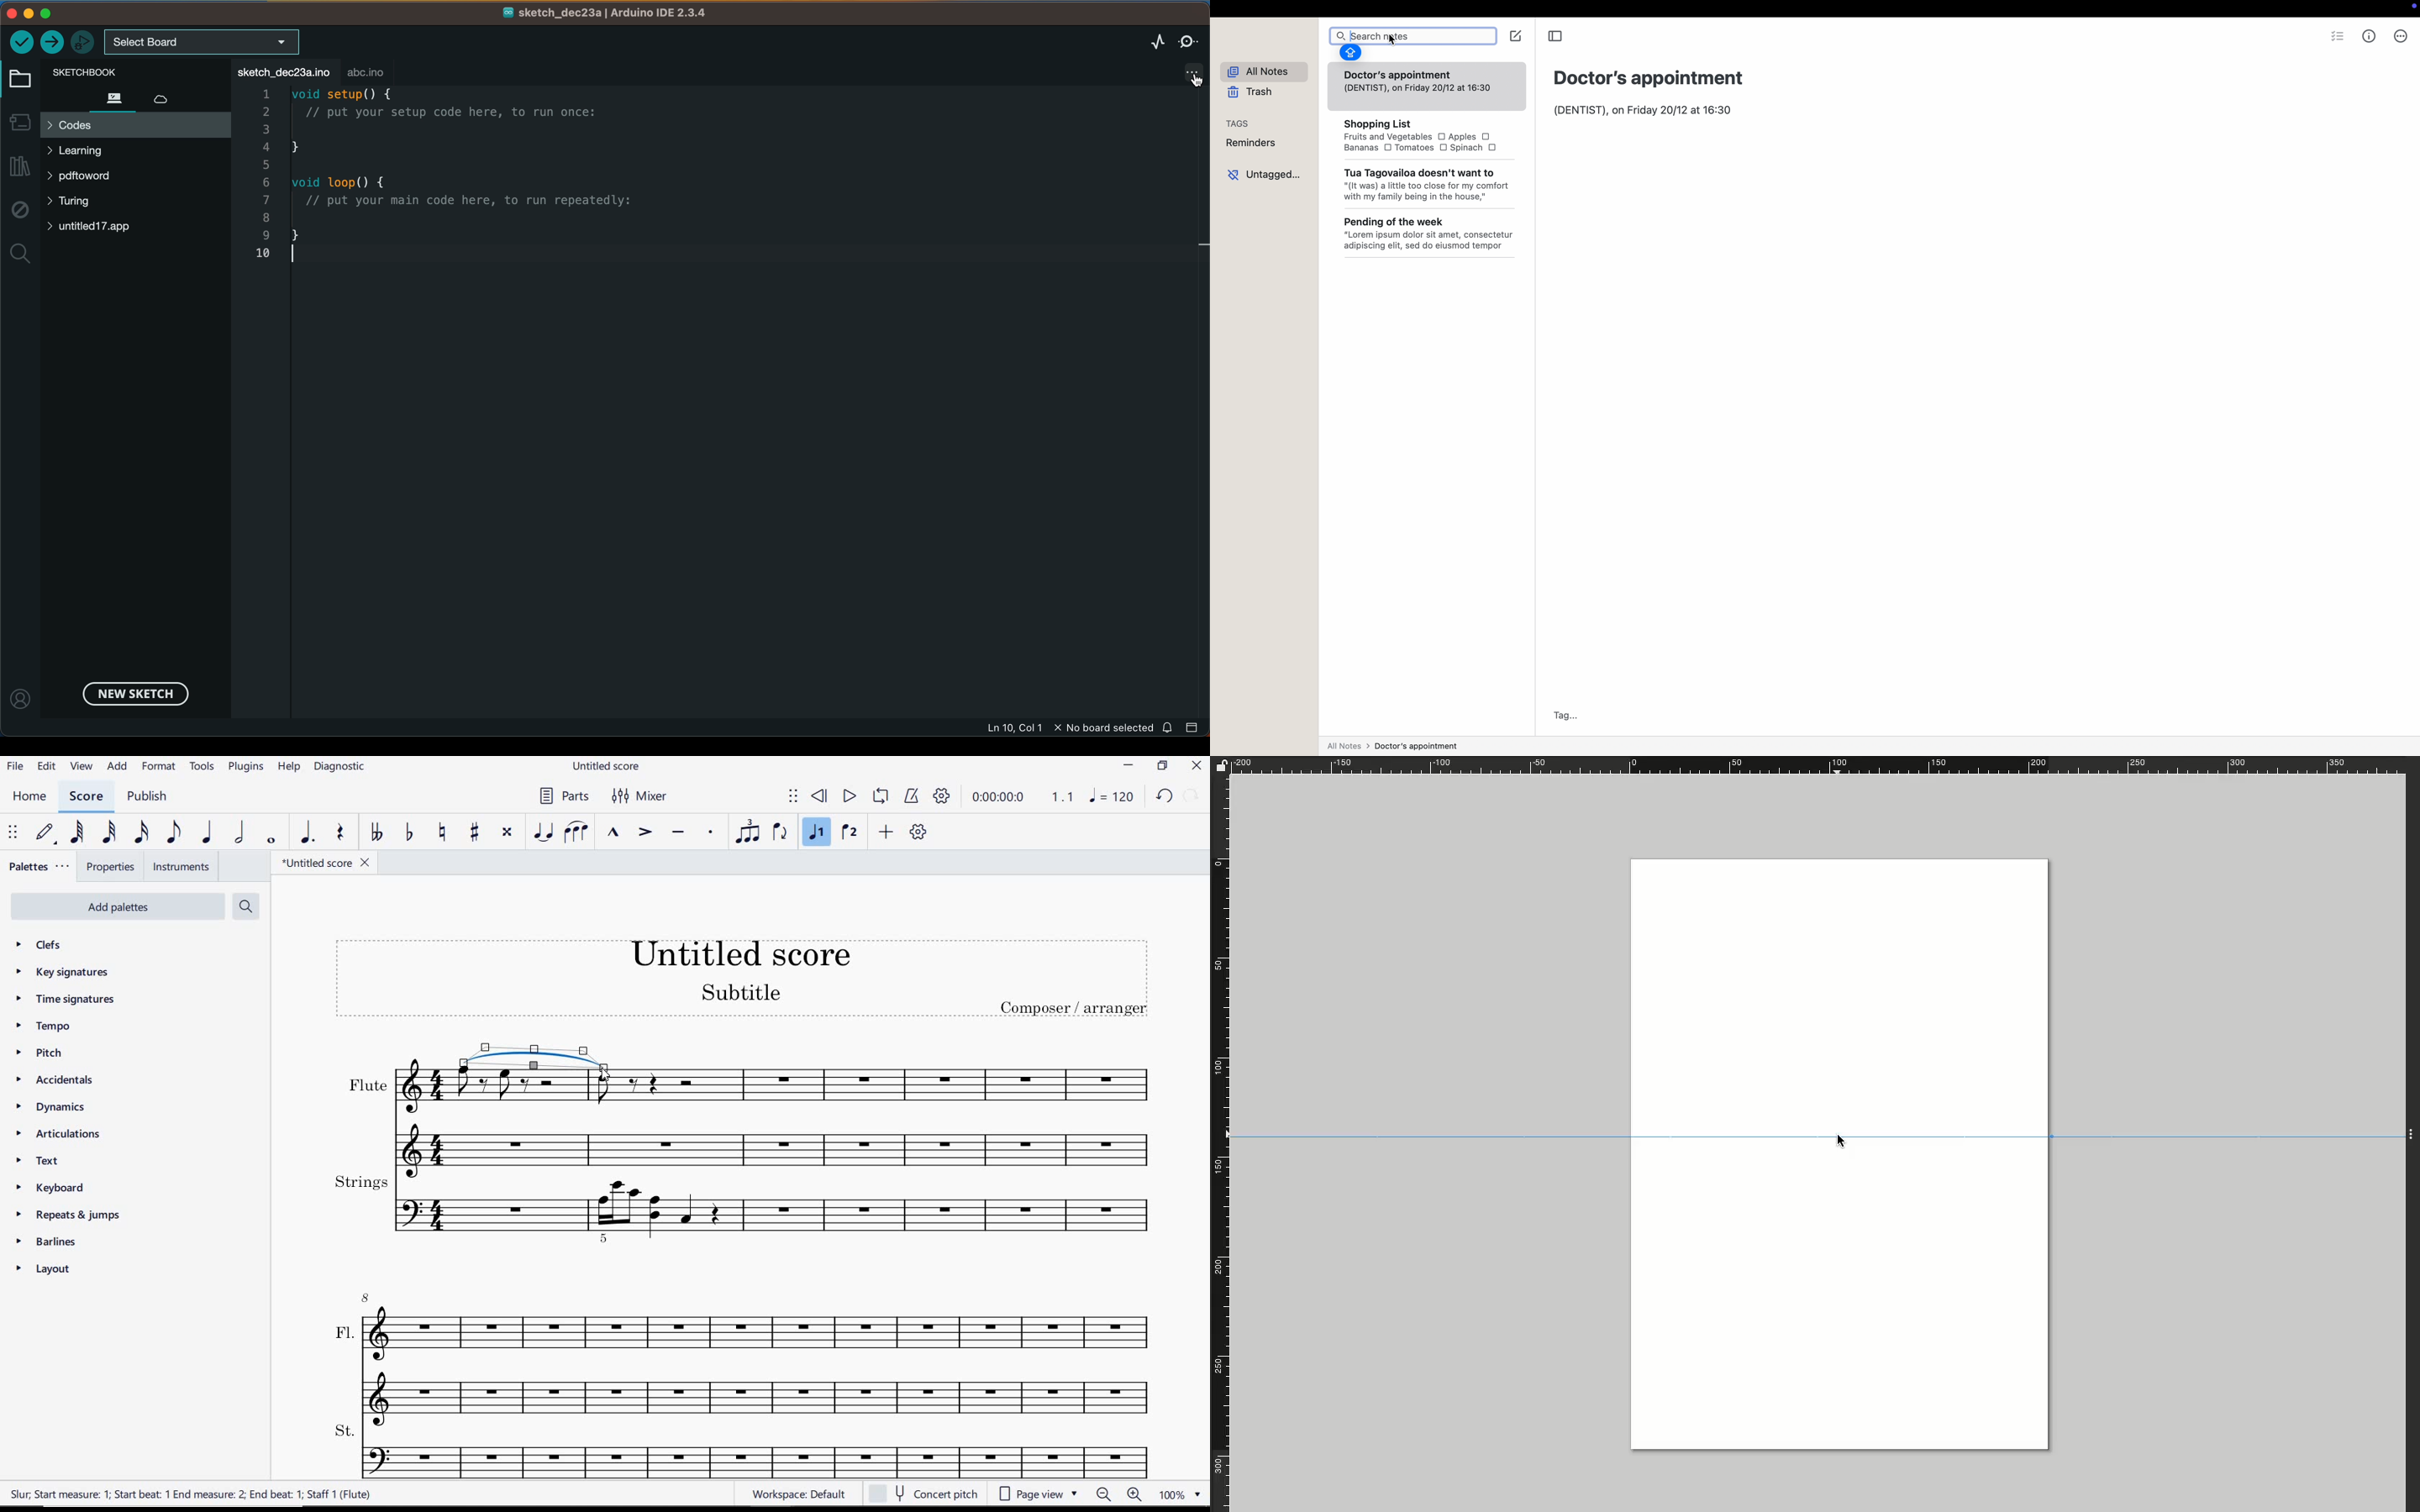 This screenshot has width=2436, height=1512. Describe the element at coordinates (2337, 35) in the screenshot. I see `check list` at that location.